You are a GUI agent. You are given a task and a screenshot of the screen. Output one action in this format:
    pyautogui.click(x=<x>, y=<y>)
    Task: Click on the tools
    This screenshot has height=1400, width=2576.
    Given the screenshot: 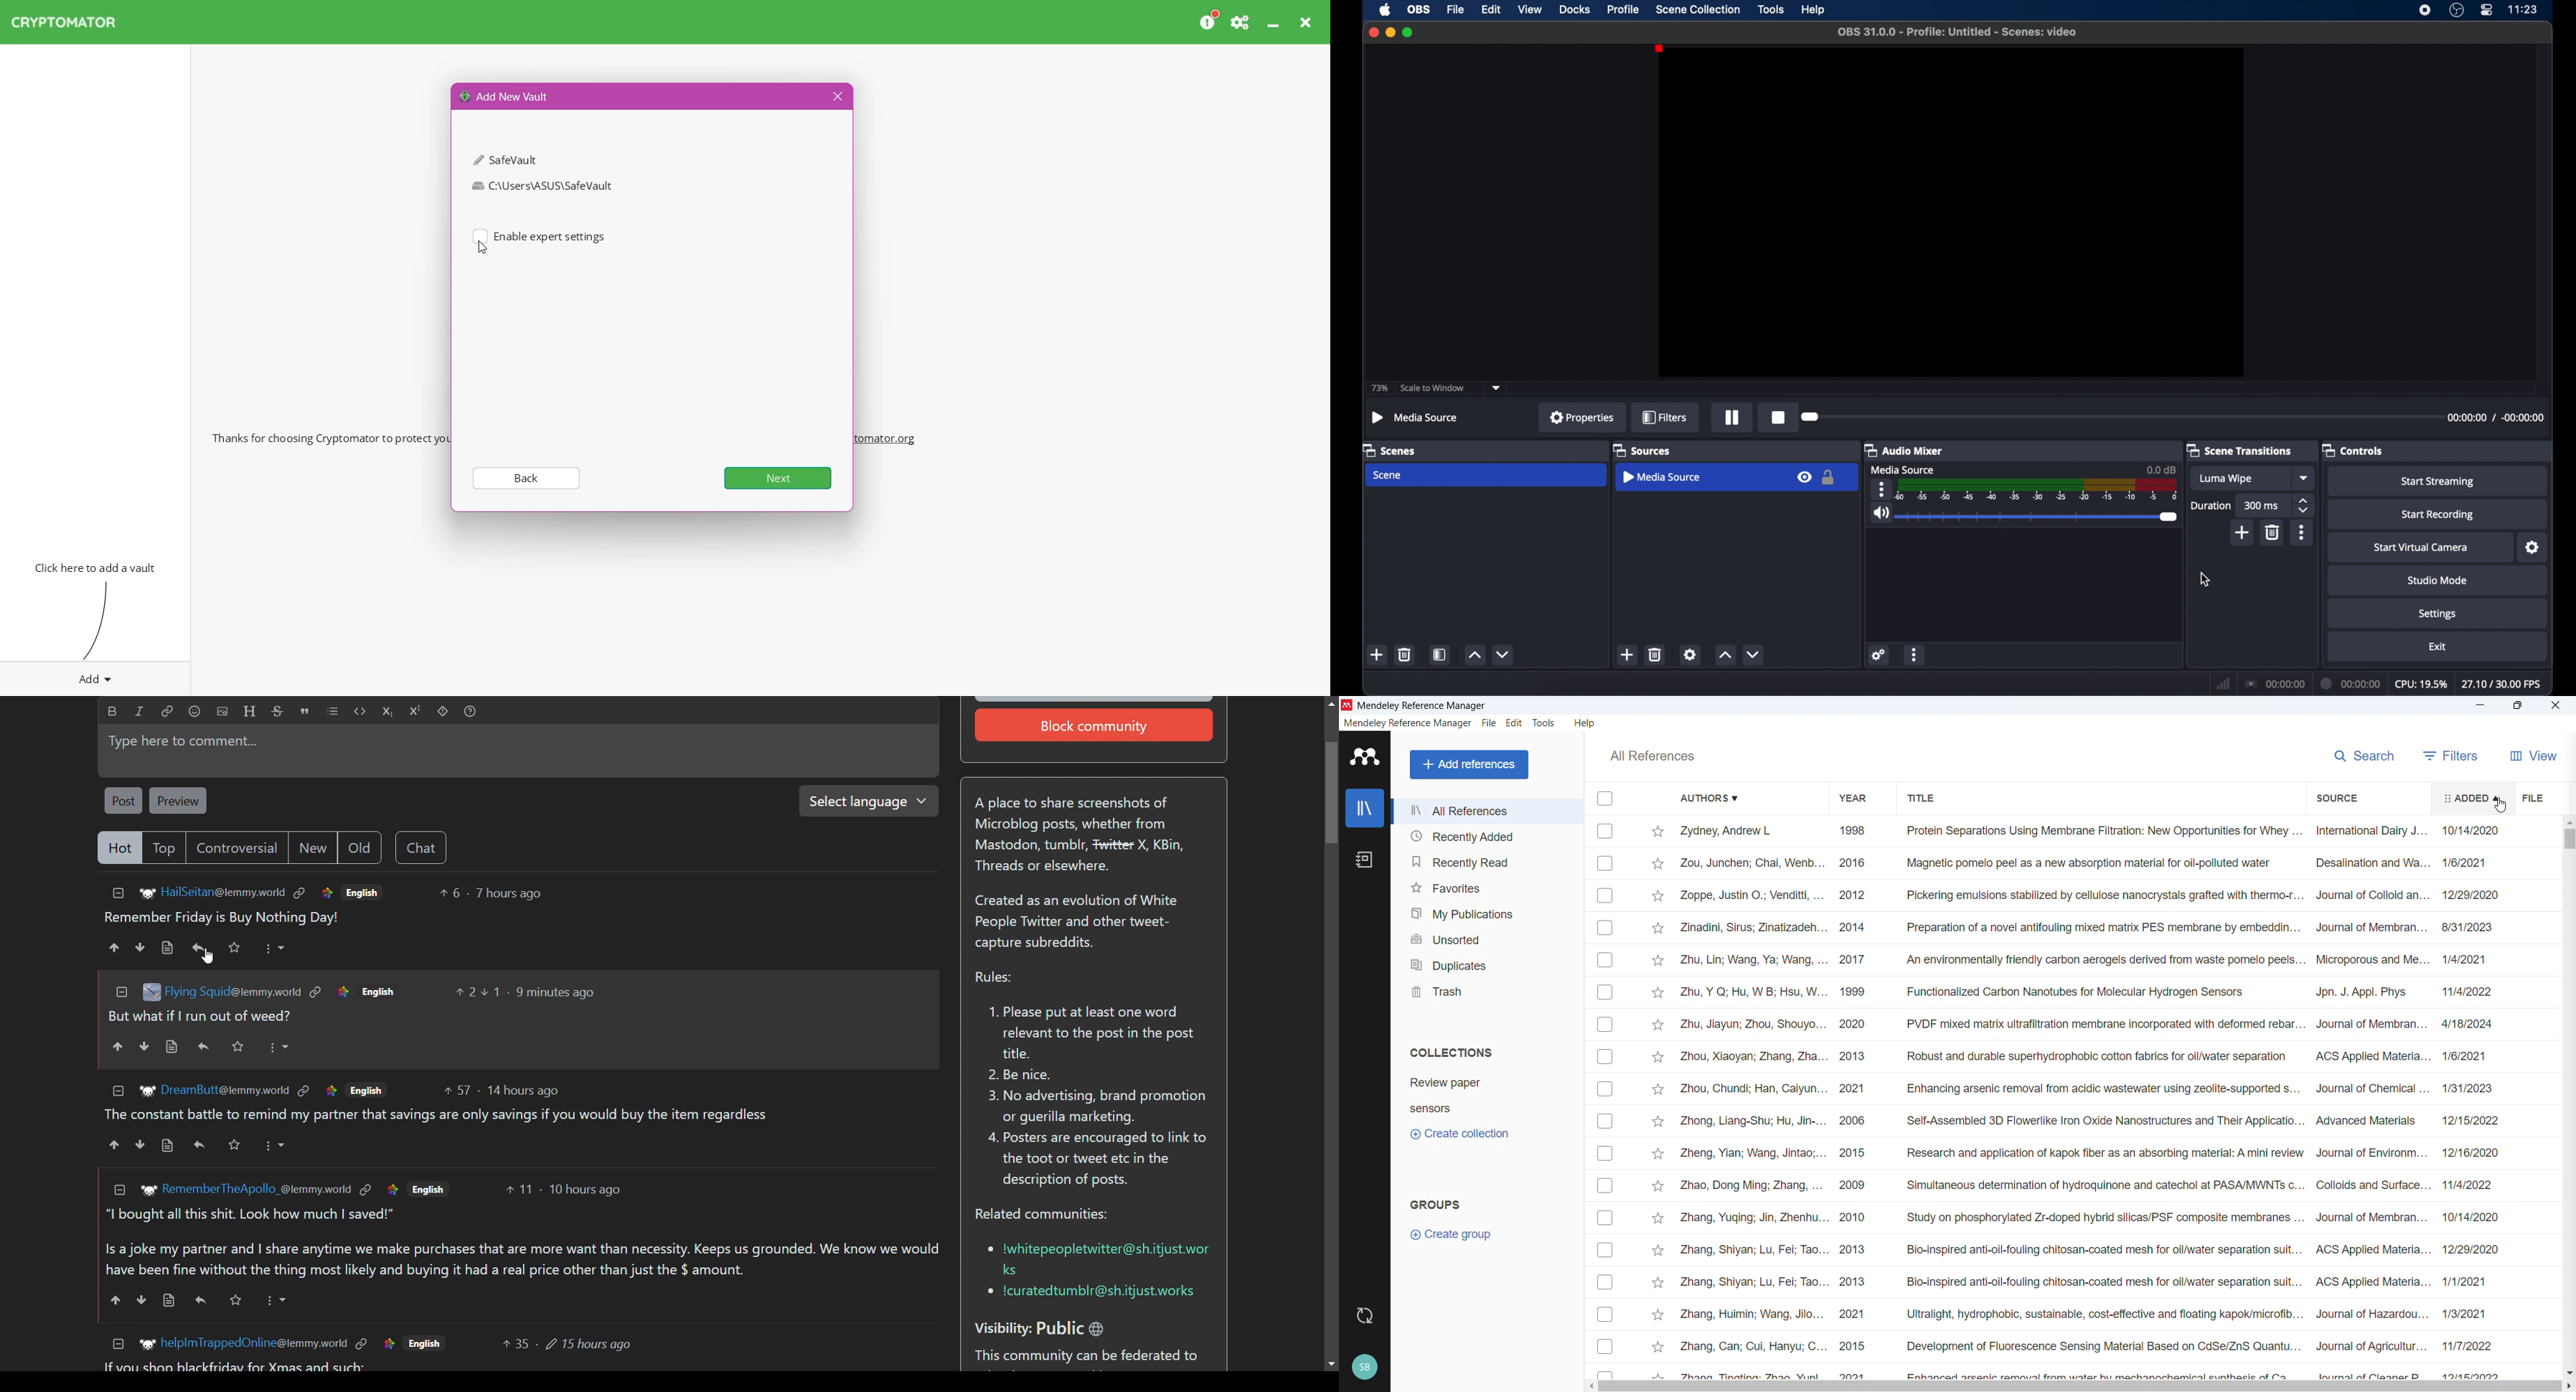 What is the action you would take?
    pyautogui.click(x=1771, y=9)
    